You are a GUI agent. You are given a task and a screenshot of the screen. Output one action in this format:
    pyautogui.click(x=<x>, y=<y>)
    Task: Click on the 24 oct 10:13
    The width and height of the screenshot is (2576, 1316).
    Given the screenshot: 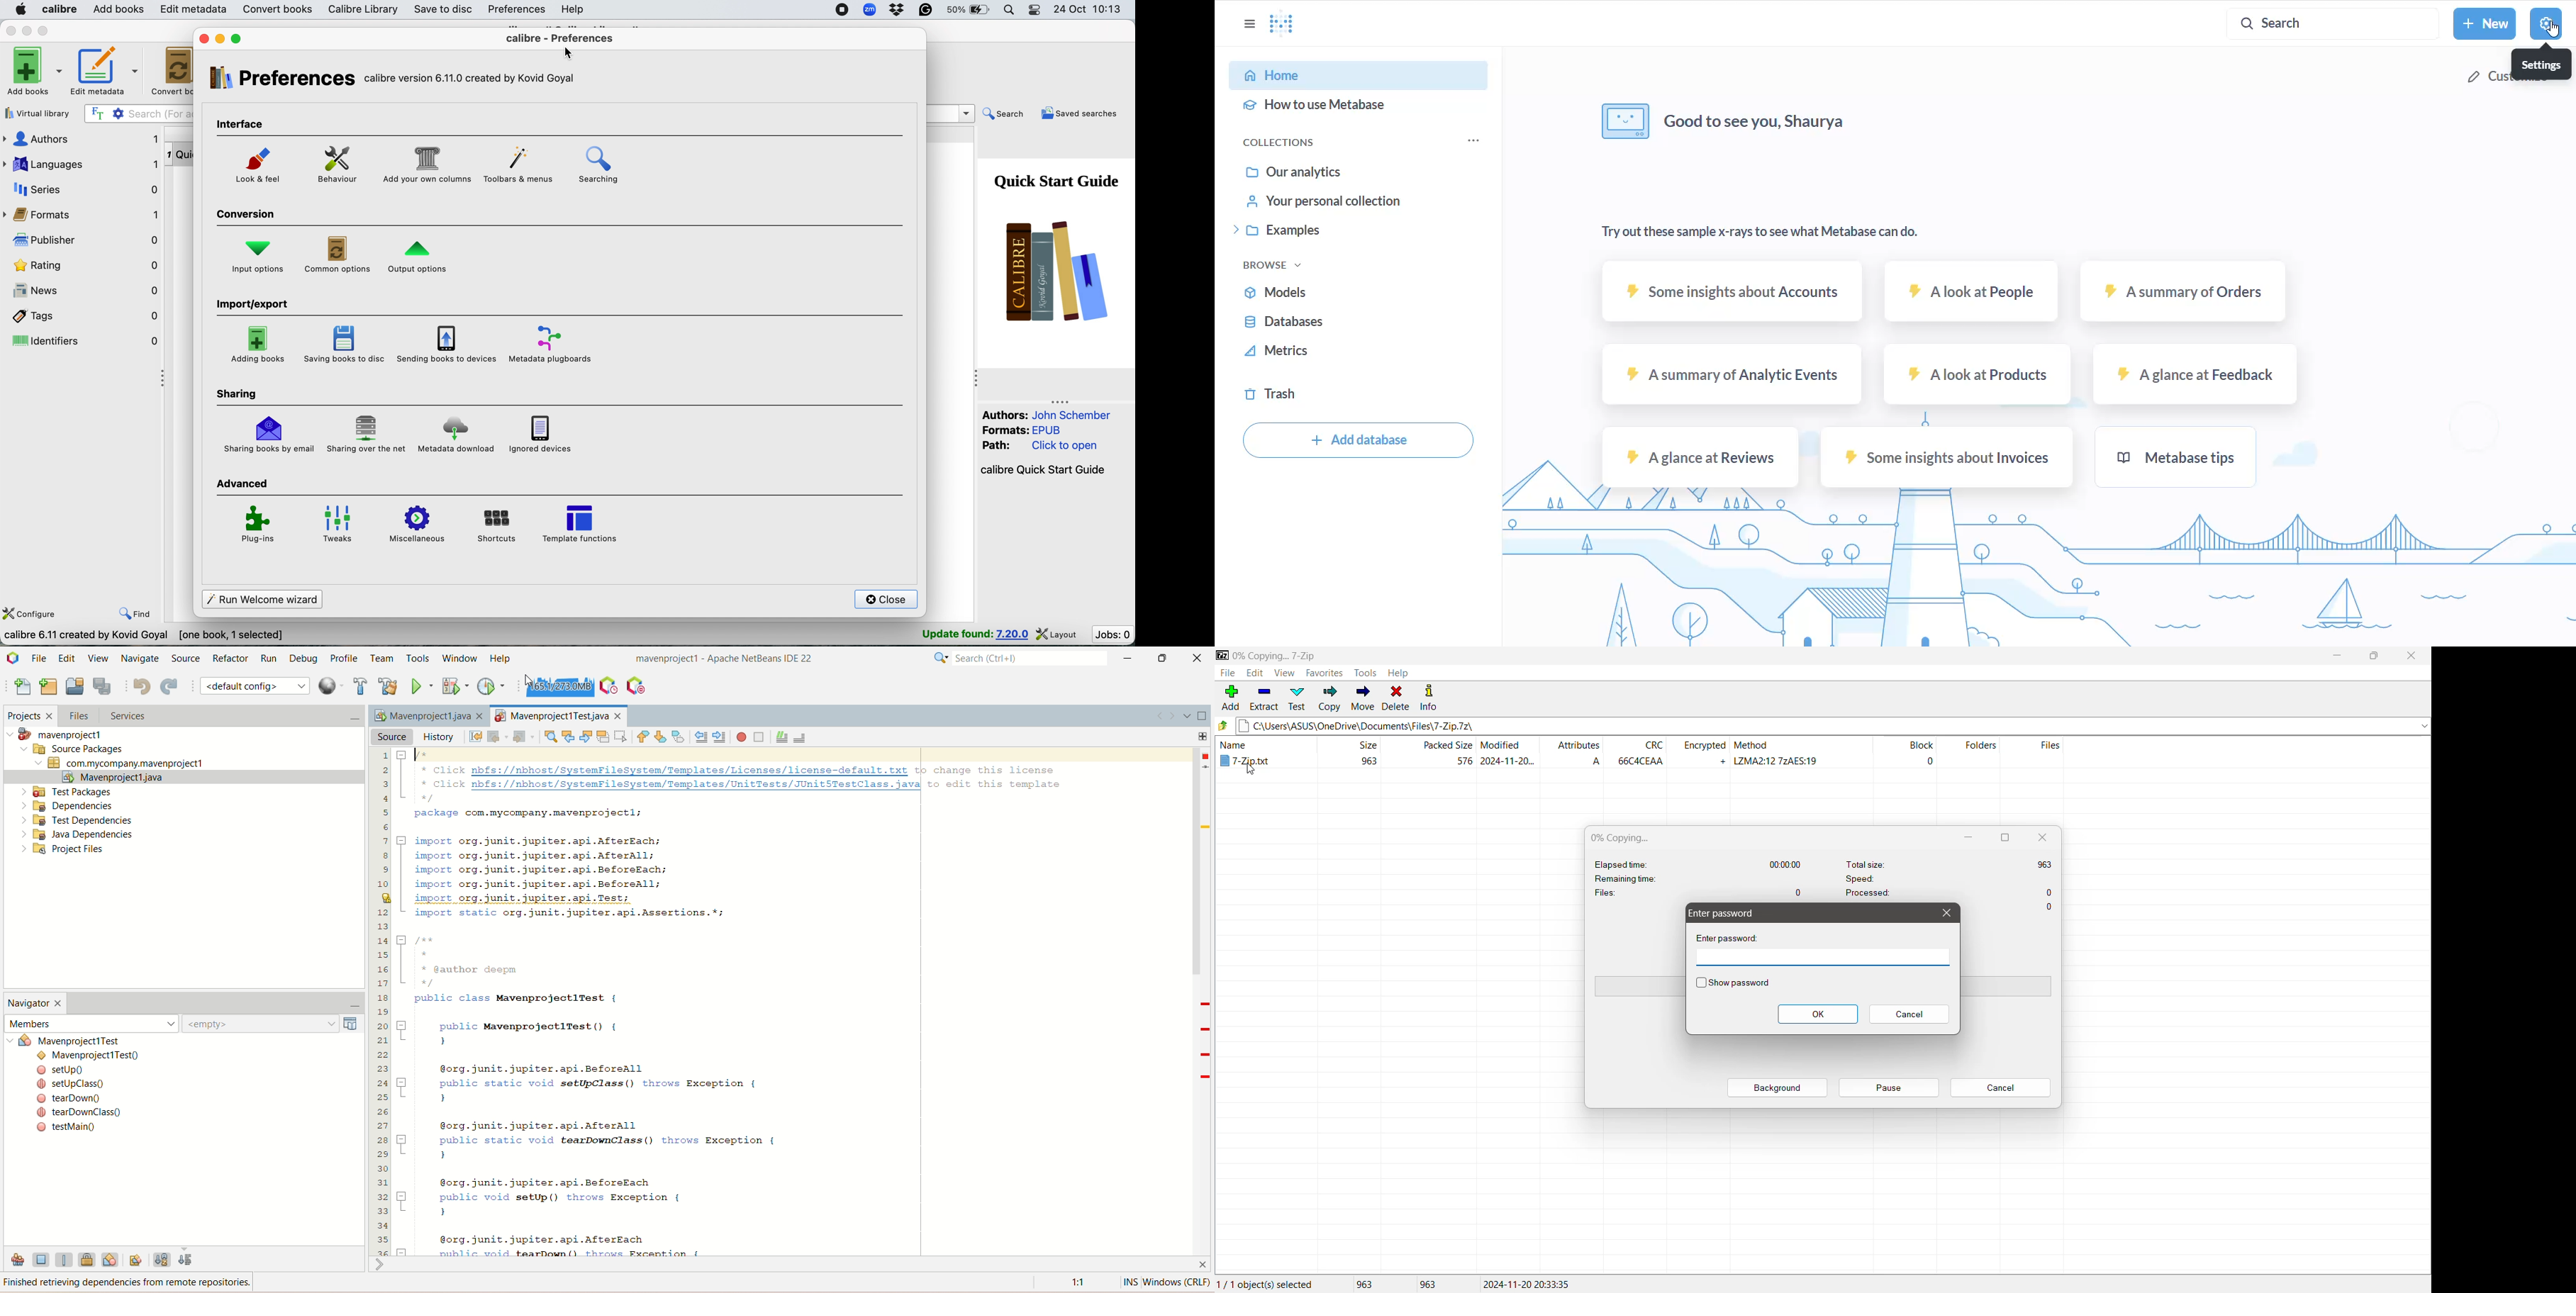 What is the action you would take?
    pyautogui.click(x=1090, y=11)
    